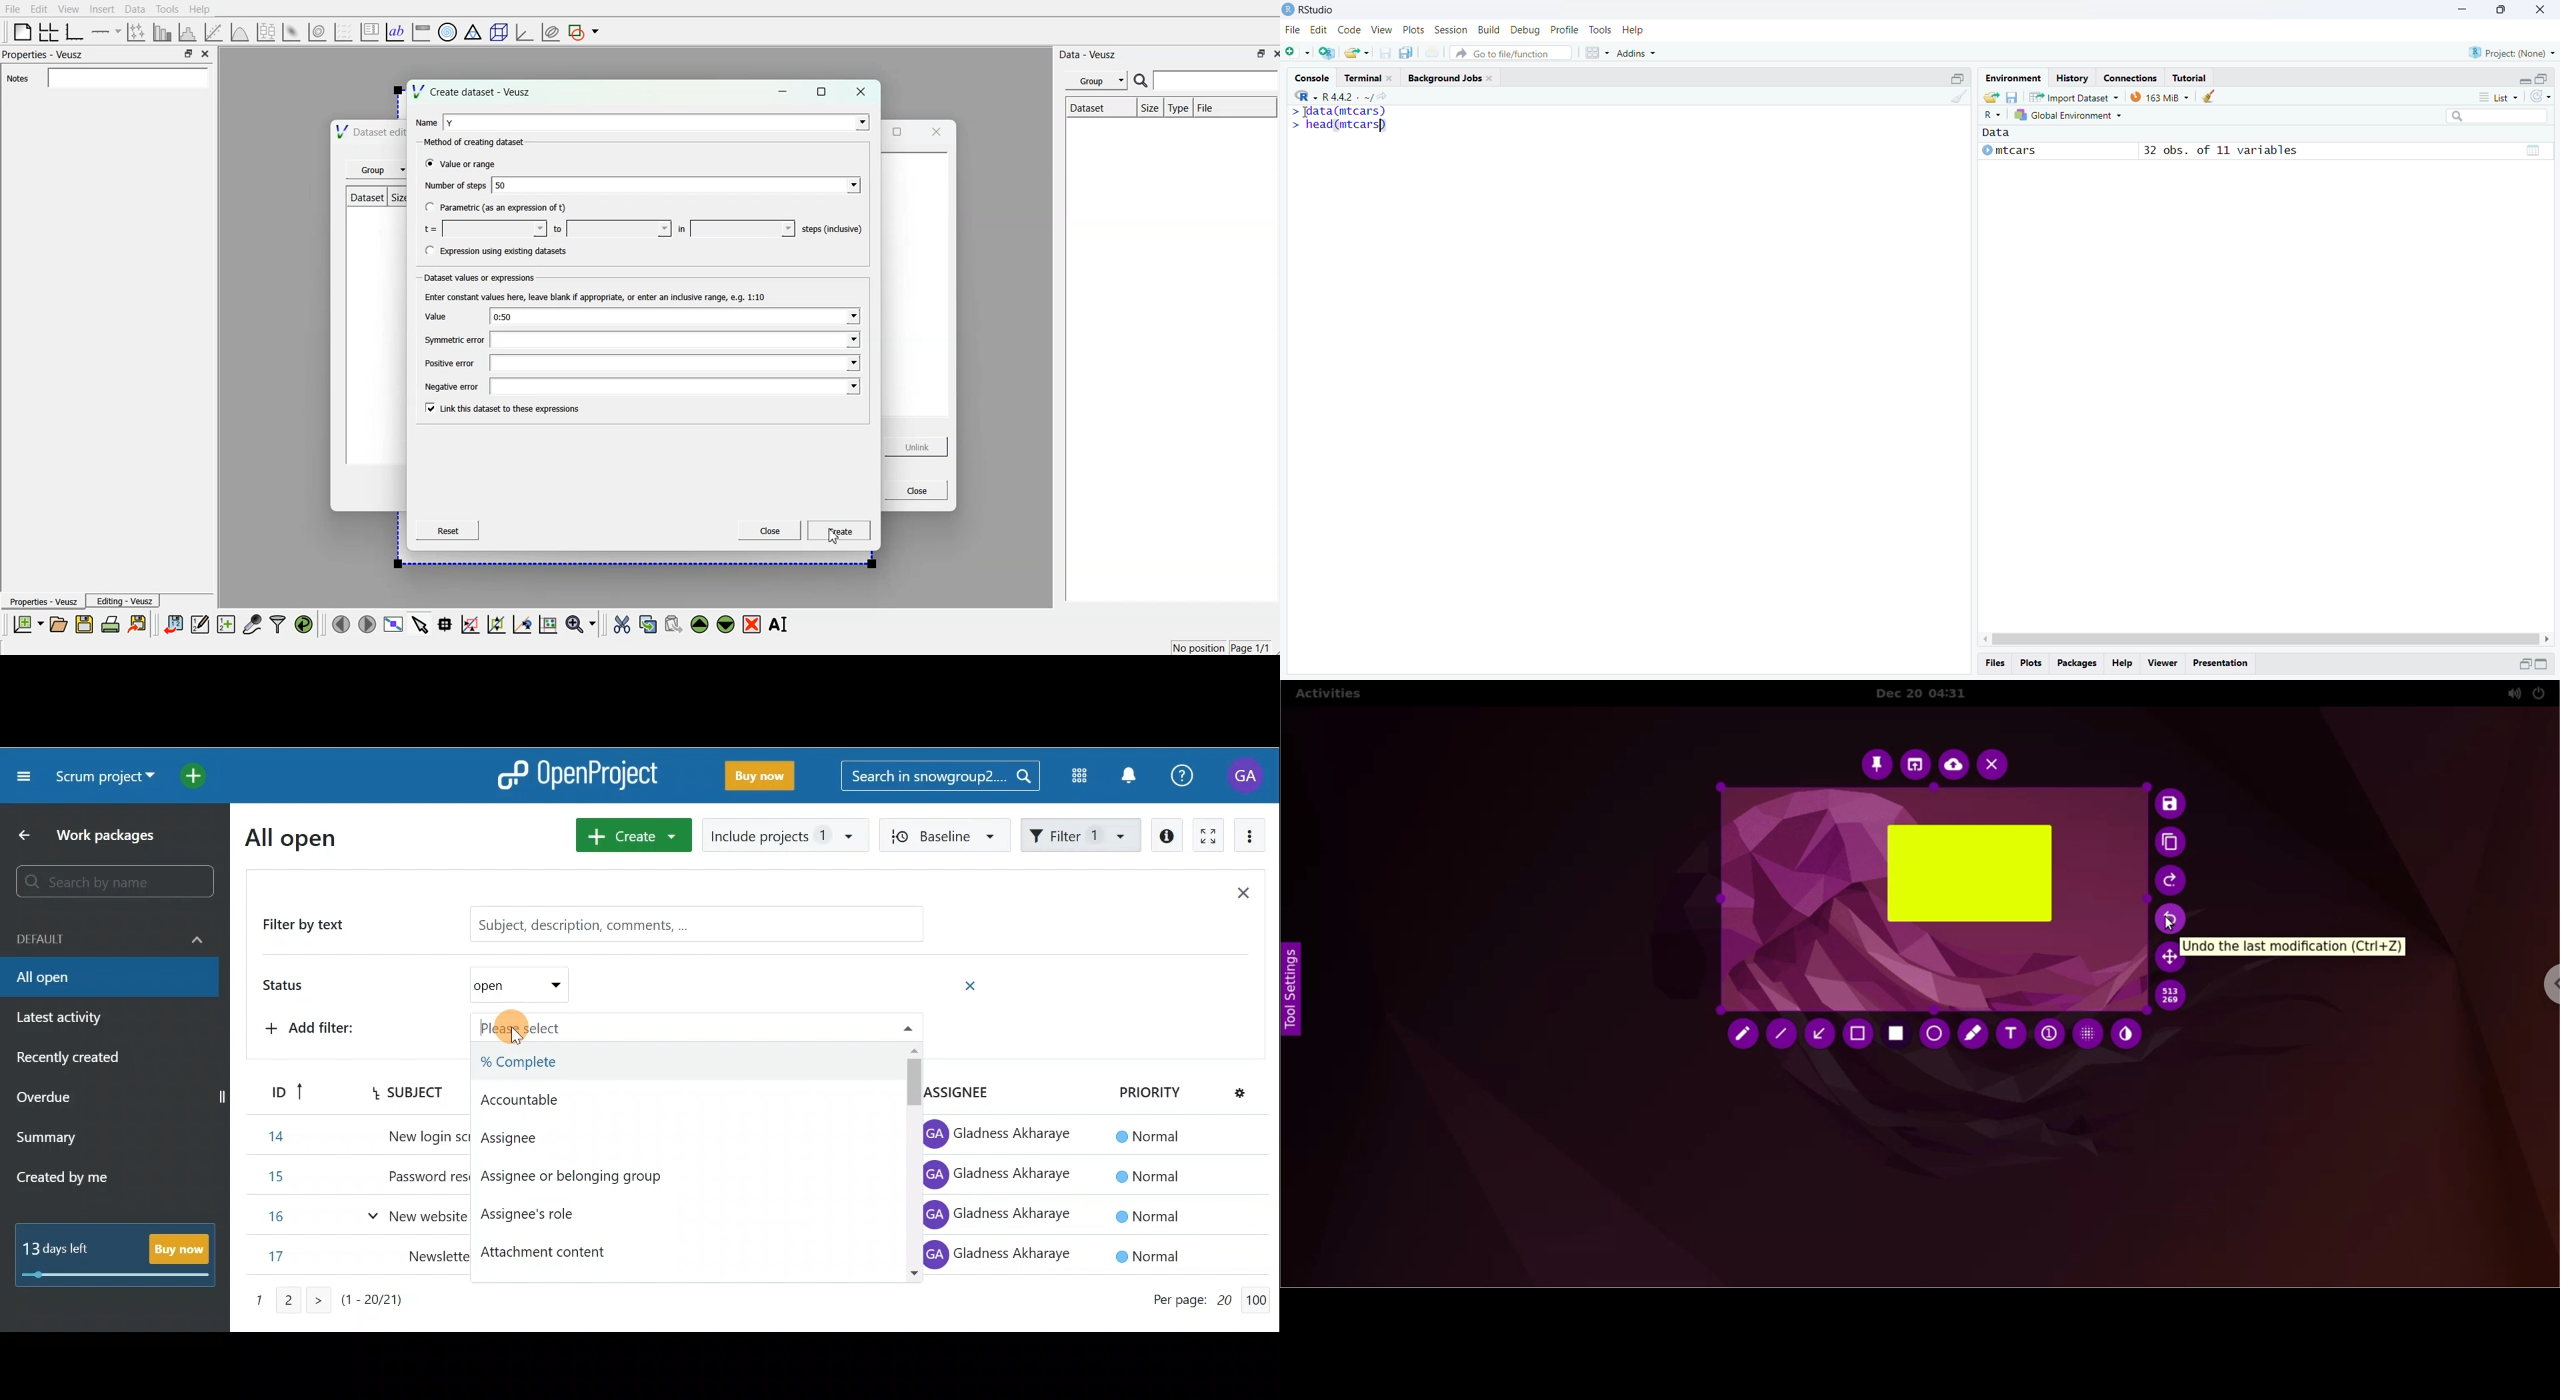  Describe the element at coordinates (395, 31) in the screenshot. I see `text label` at that location.